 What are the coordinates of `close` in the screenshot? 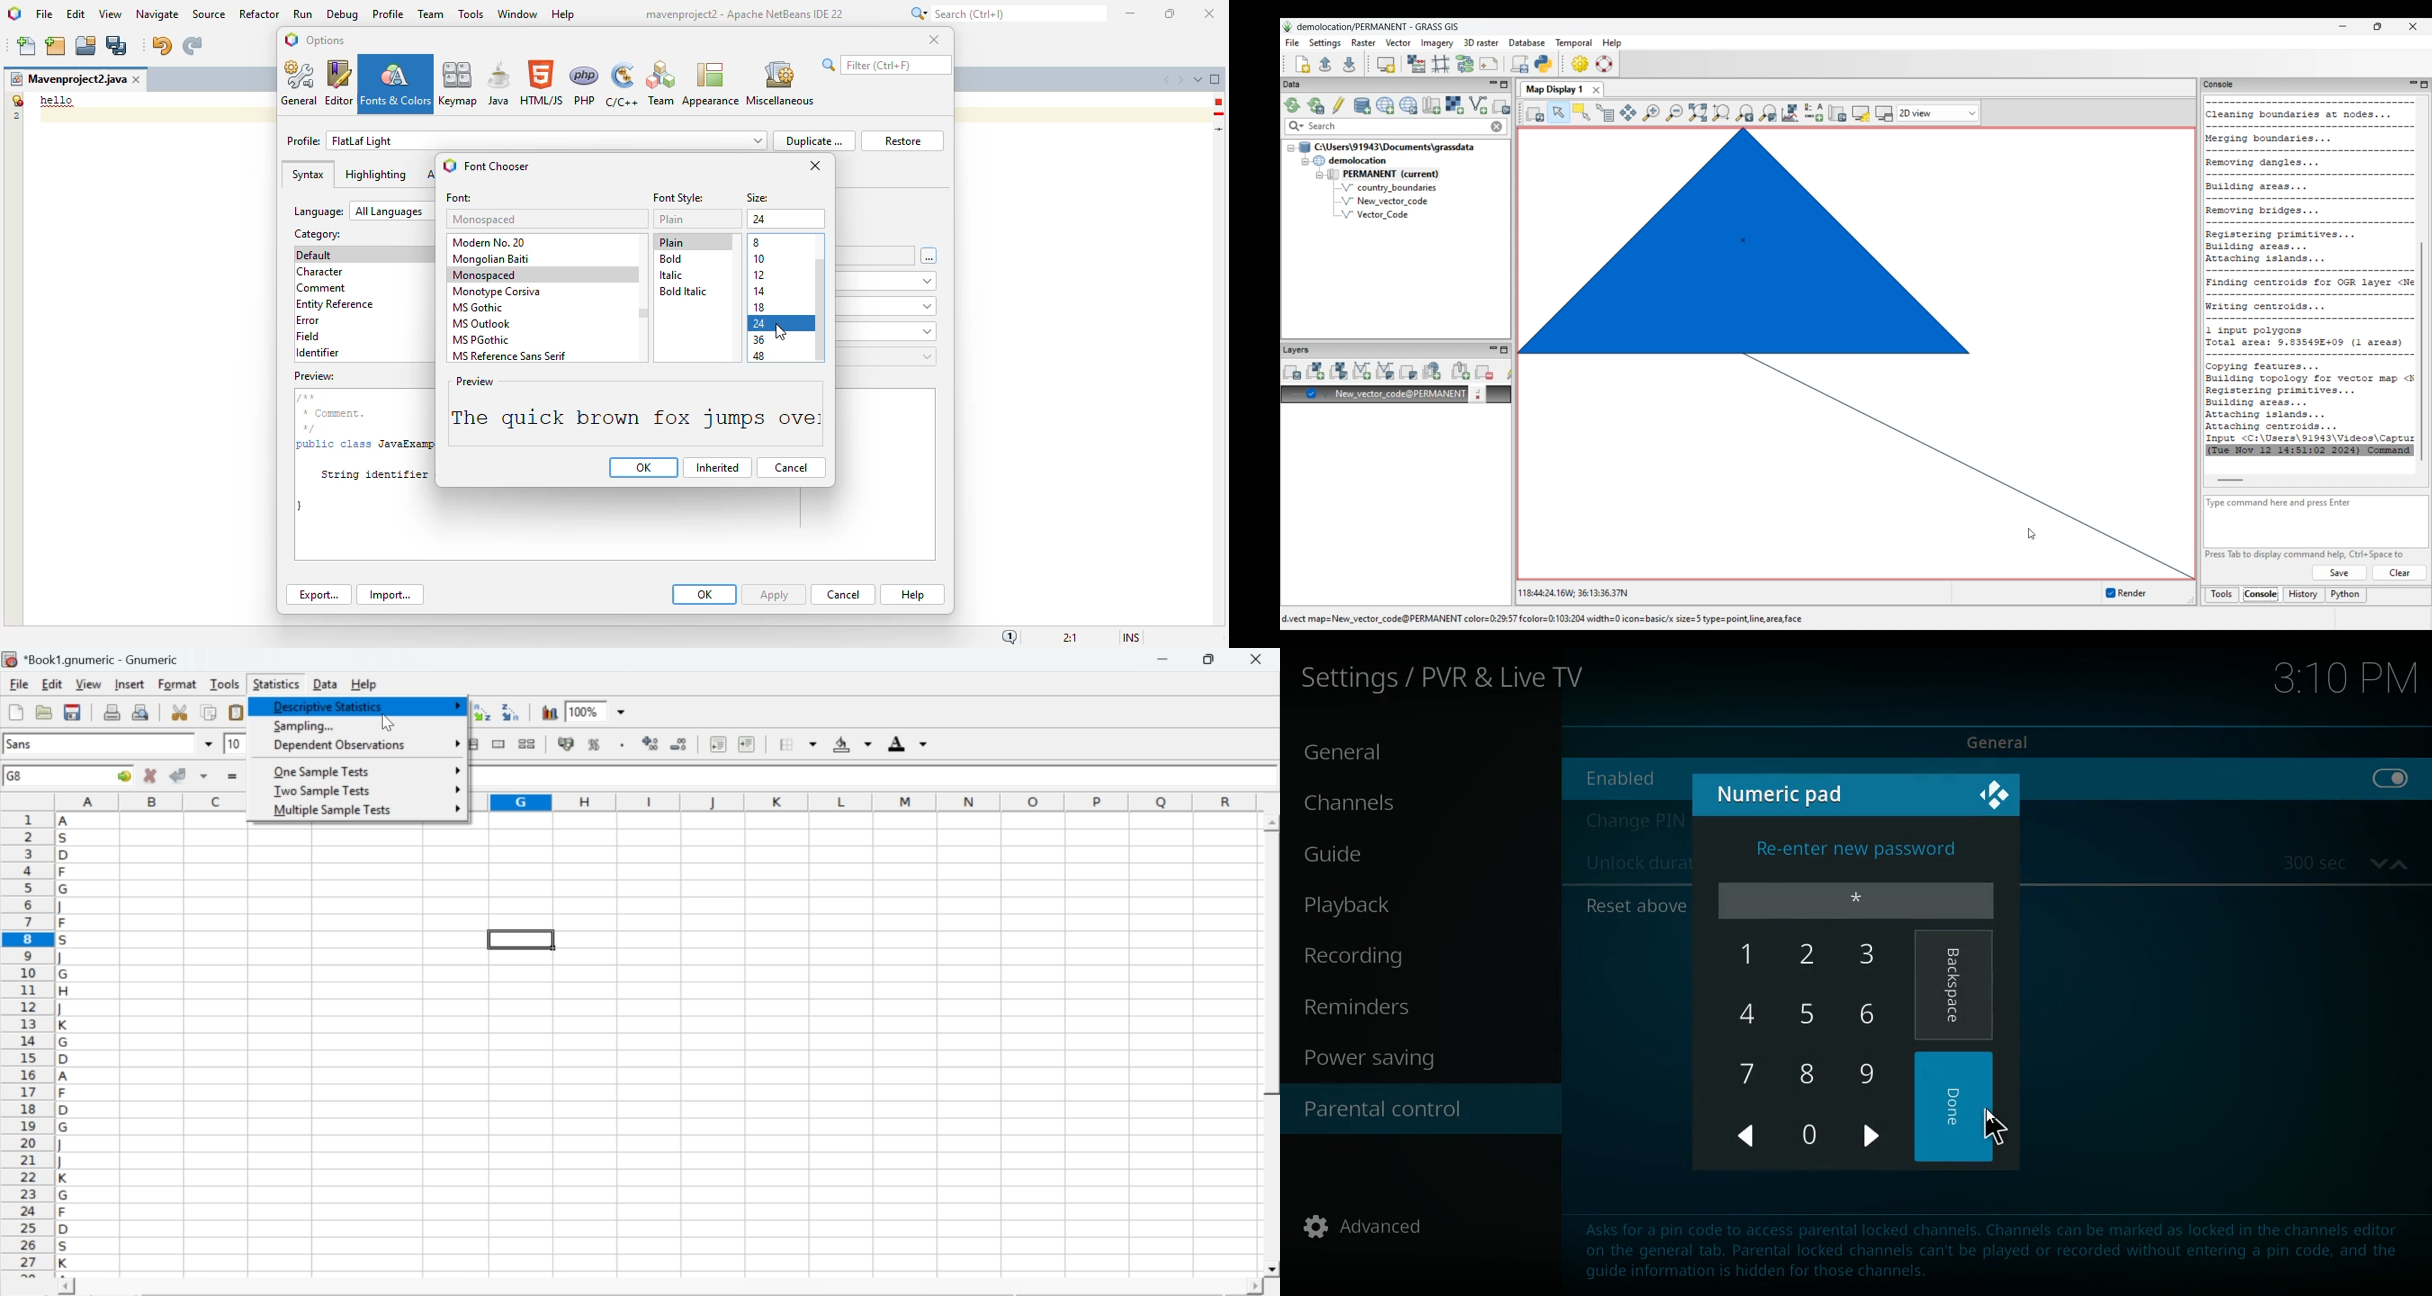 It's located at (1254, 659).